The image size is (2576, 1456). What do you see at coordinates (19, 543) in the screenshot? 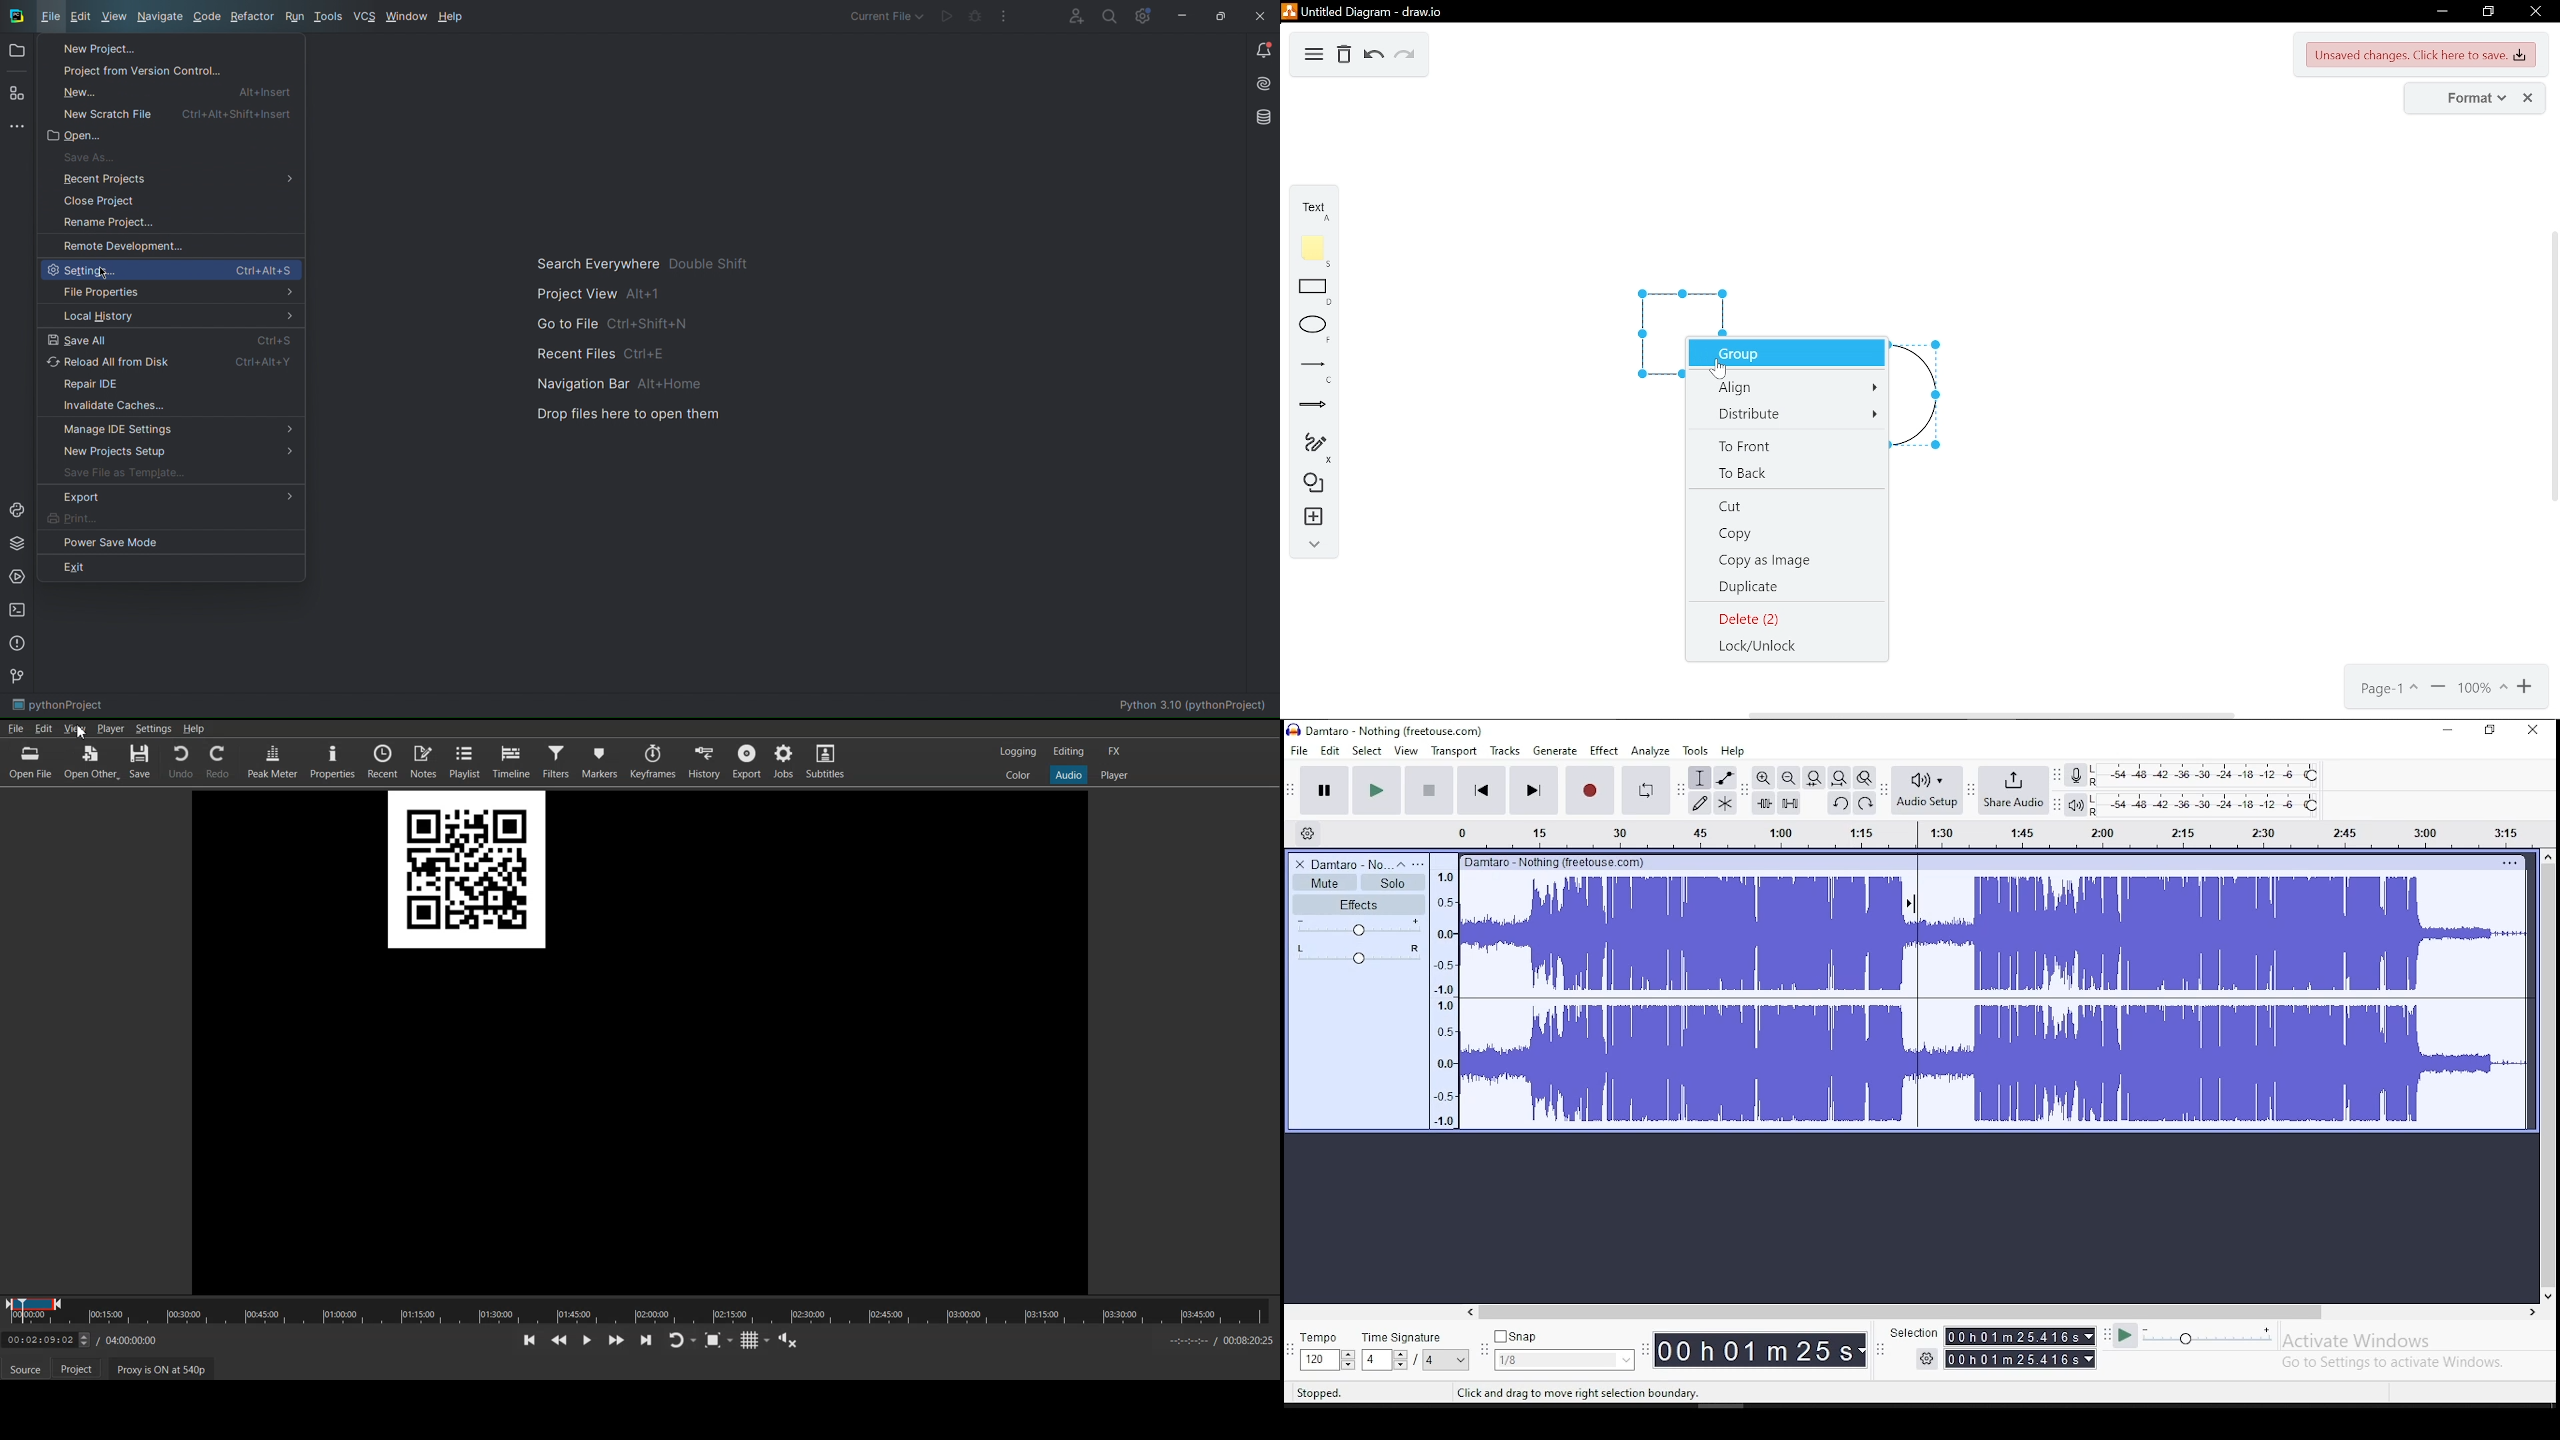
I see `Python Packages` at bounding box center [19, 543].